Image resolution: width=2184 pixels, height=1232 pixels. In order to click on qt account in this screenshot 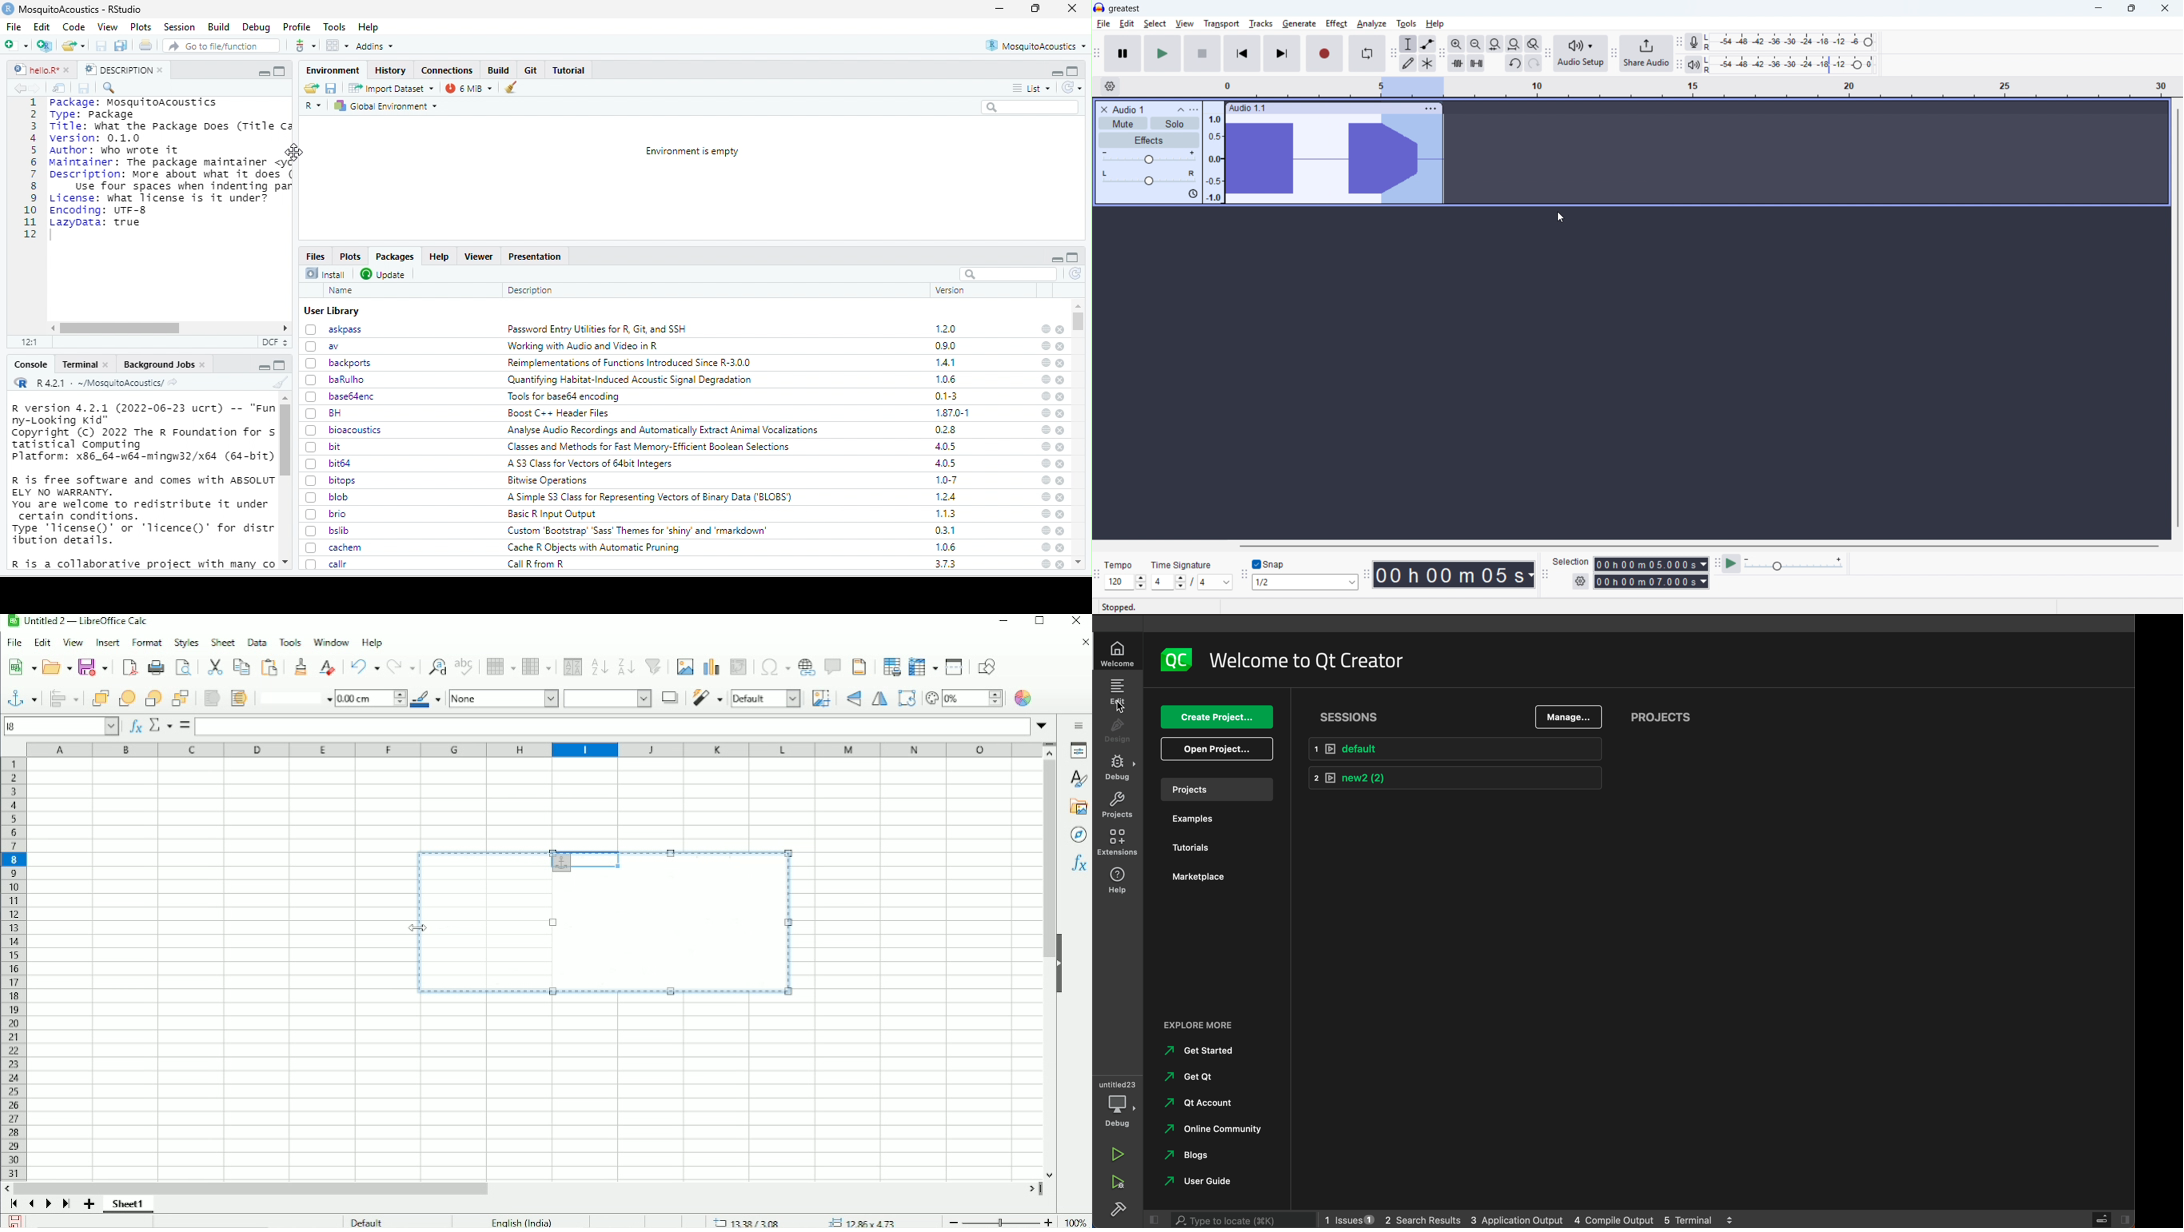, I will do `click(1202, 1104)`.